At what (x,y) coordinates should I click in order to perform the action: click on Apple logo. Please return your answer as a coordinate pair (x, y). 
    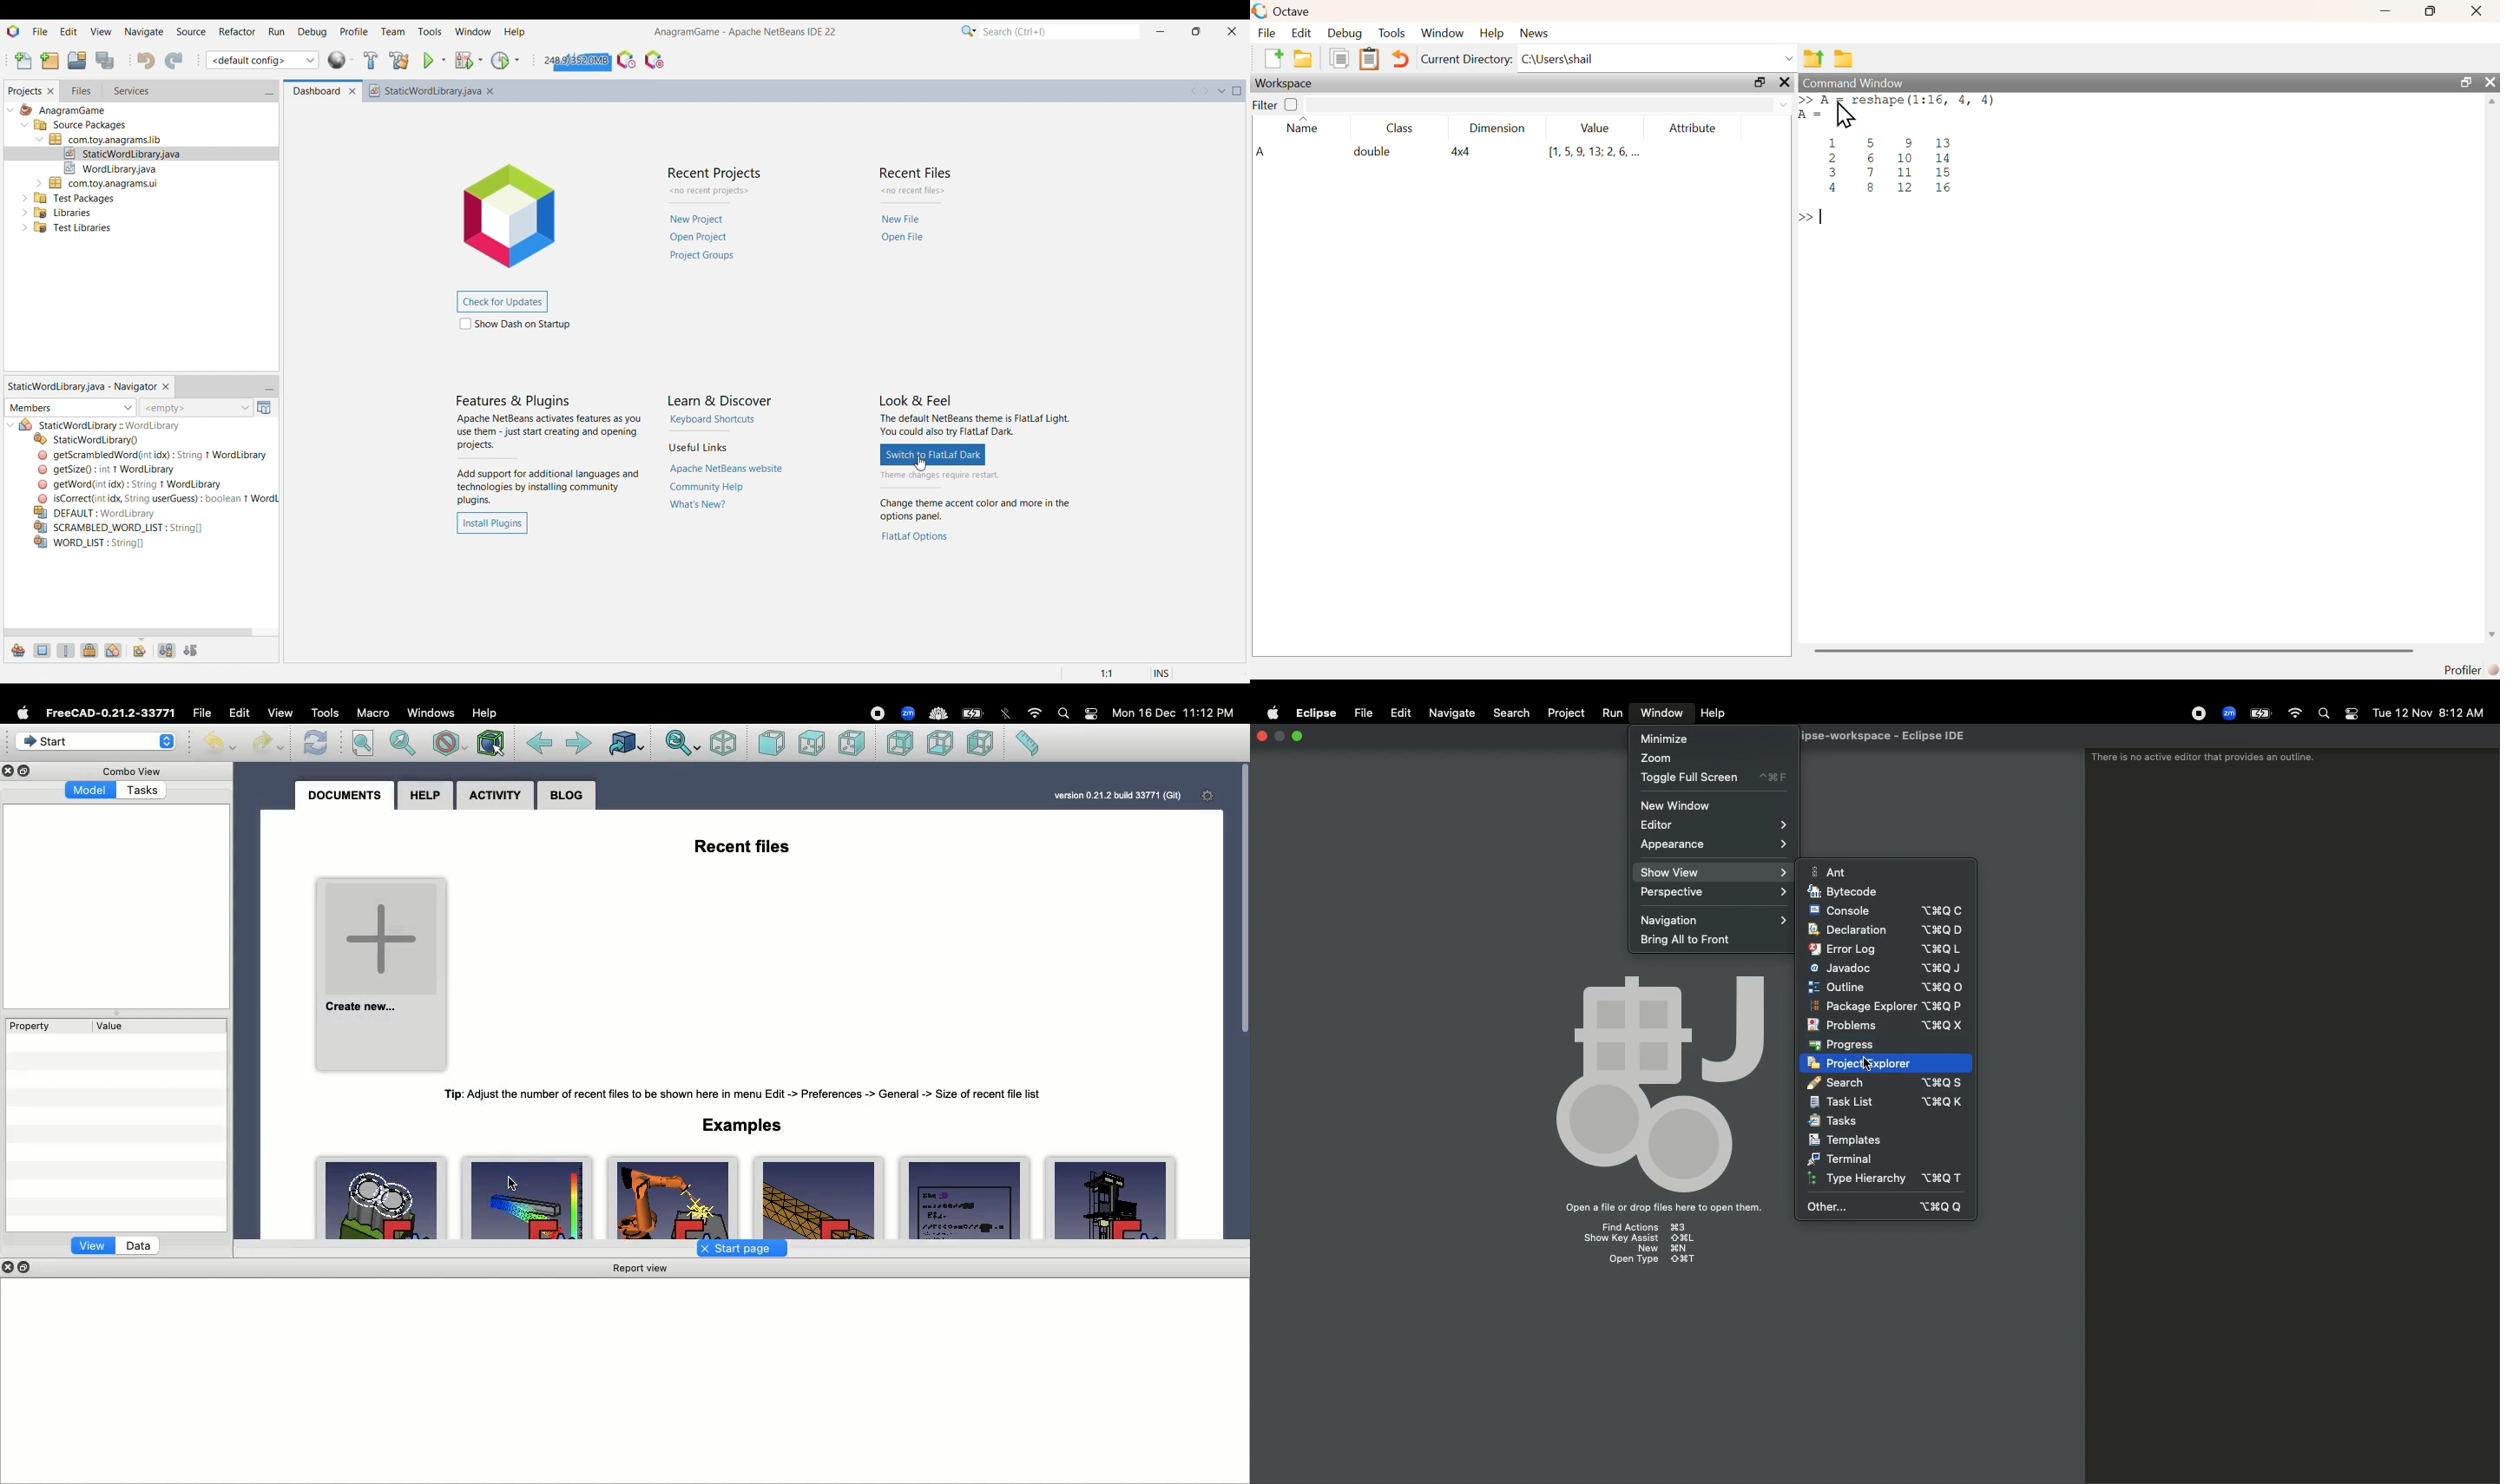
    Looking at the image, I should click on (1272, 714).